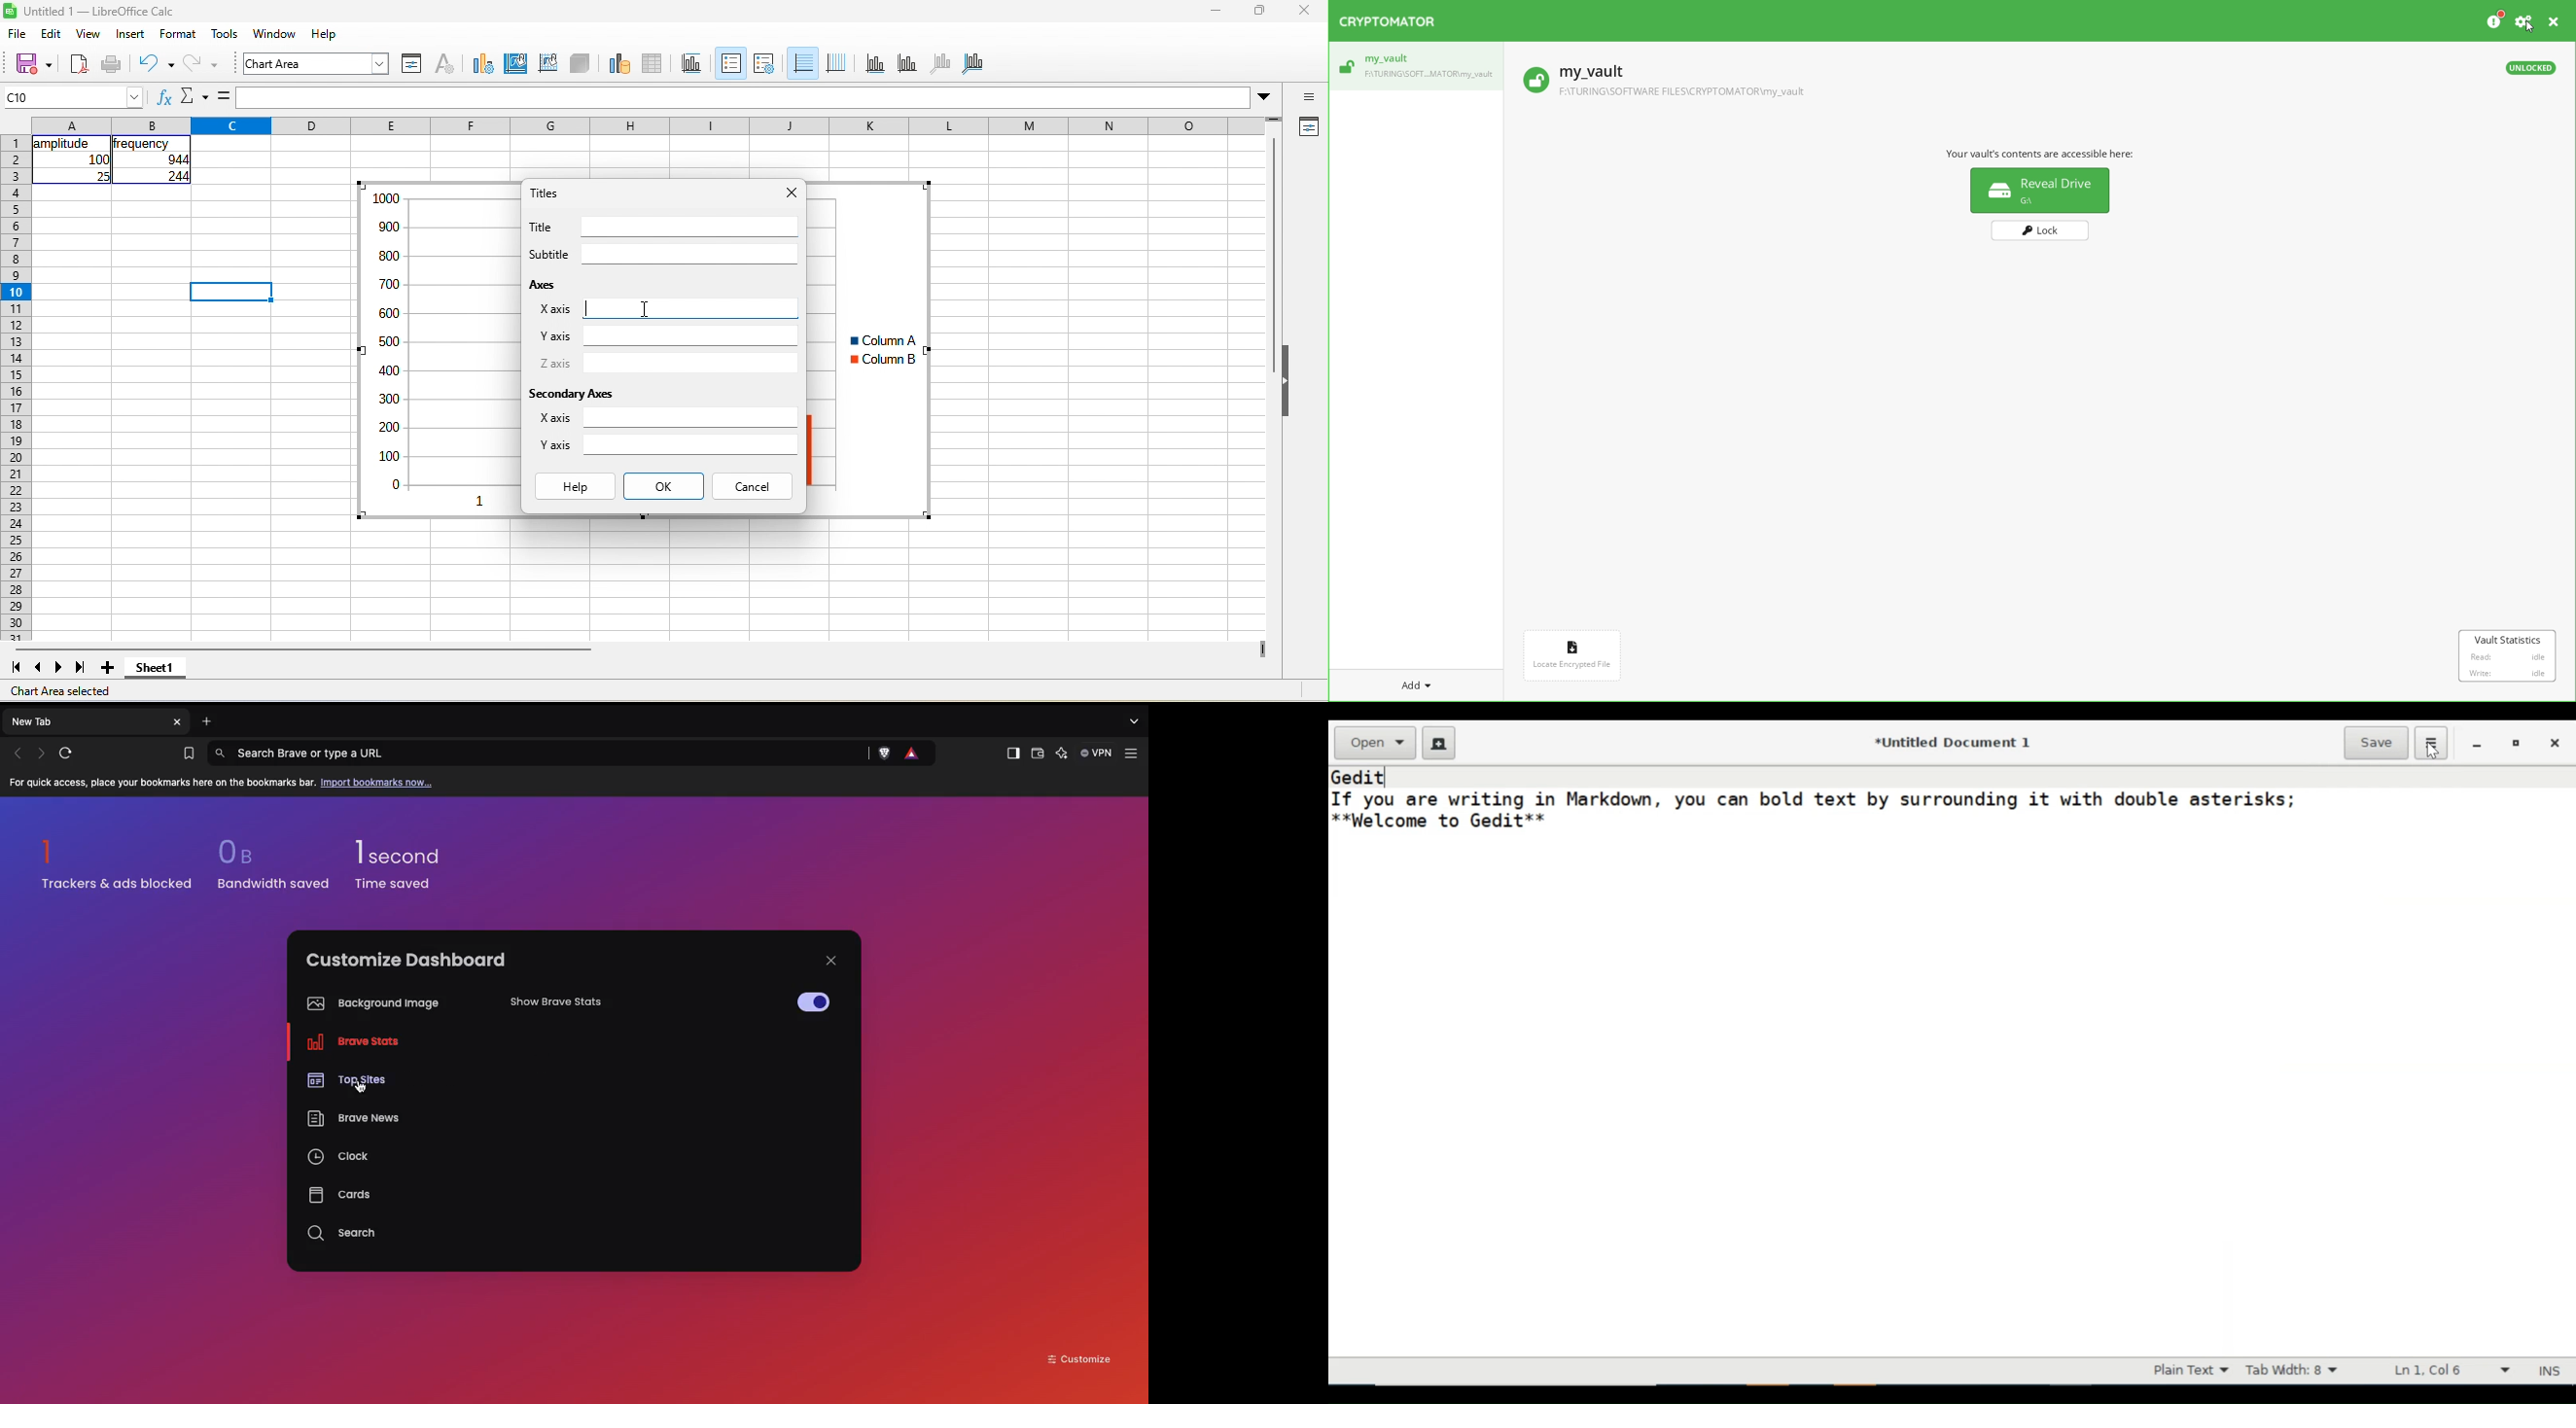 The height and width of the screenshot is (1428, 2576). What do you see at coordinates (570, 394) in the screenshot?
I see `secondary axes` at bounding box center [570, 394].